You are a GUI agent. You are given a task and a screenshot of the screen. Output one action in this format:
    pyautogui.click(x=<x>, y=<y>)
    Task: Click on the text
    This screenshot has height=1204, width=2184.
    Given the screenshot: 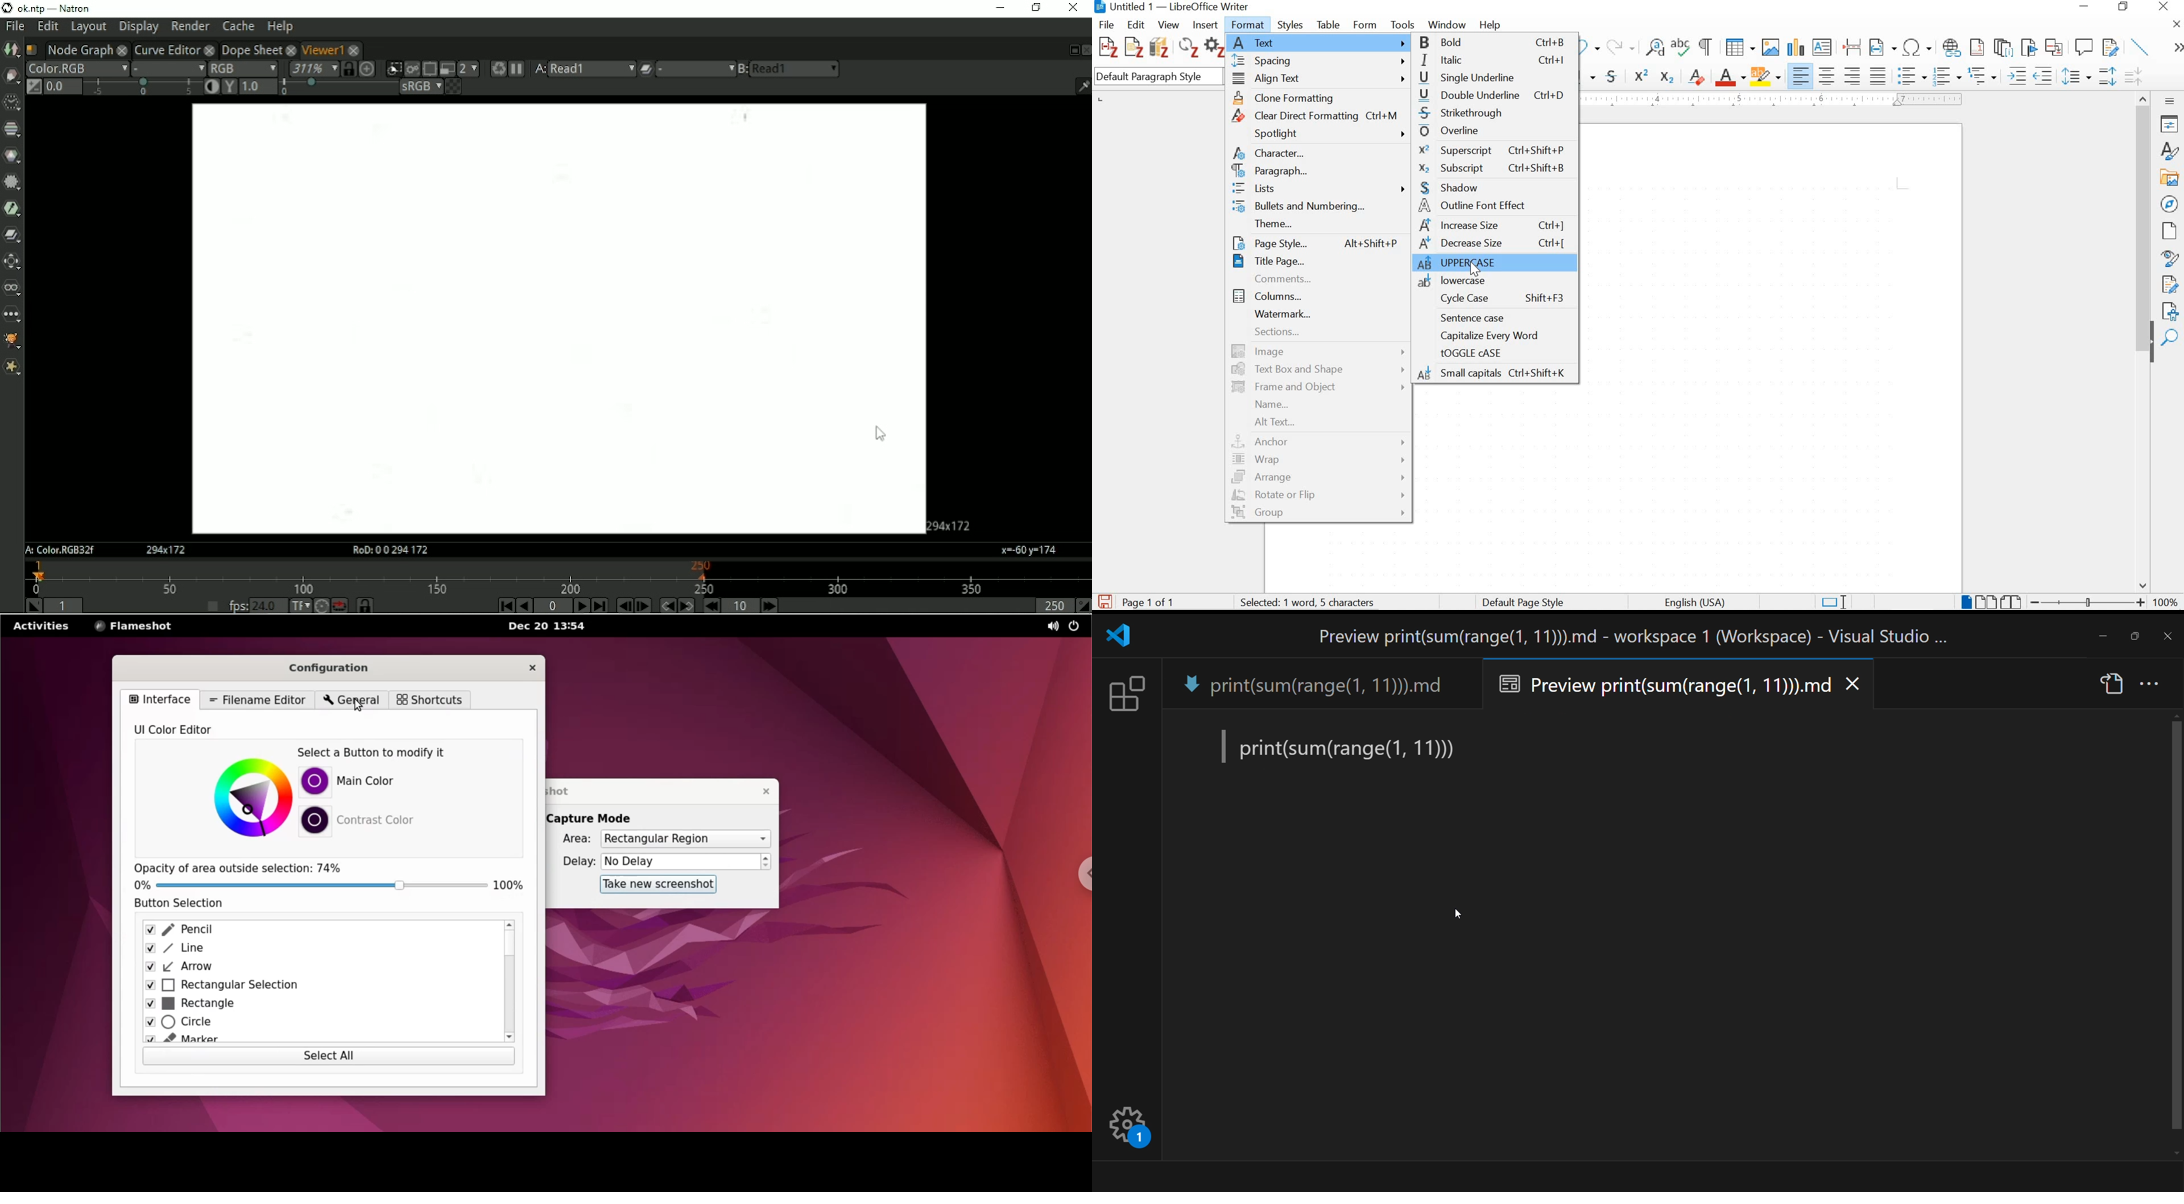 What is the action you would take?
    pyautogui.click(x=1320, y=42)
    